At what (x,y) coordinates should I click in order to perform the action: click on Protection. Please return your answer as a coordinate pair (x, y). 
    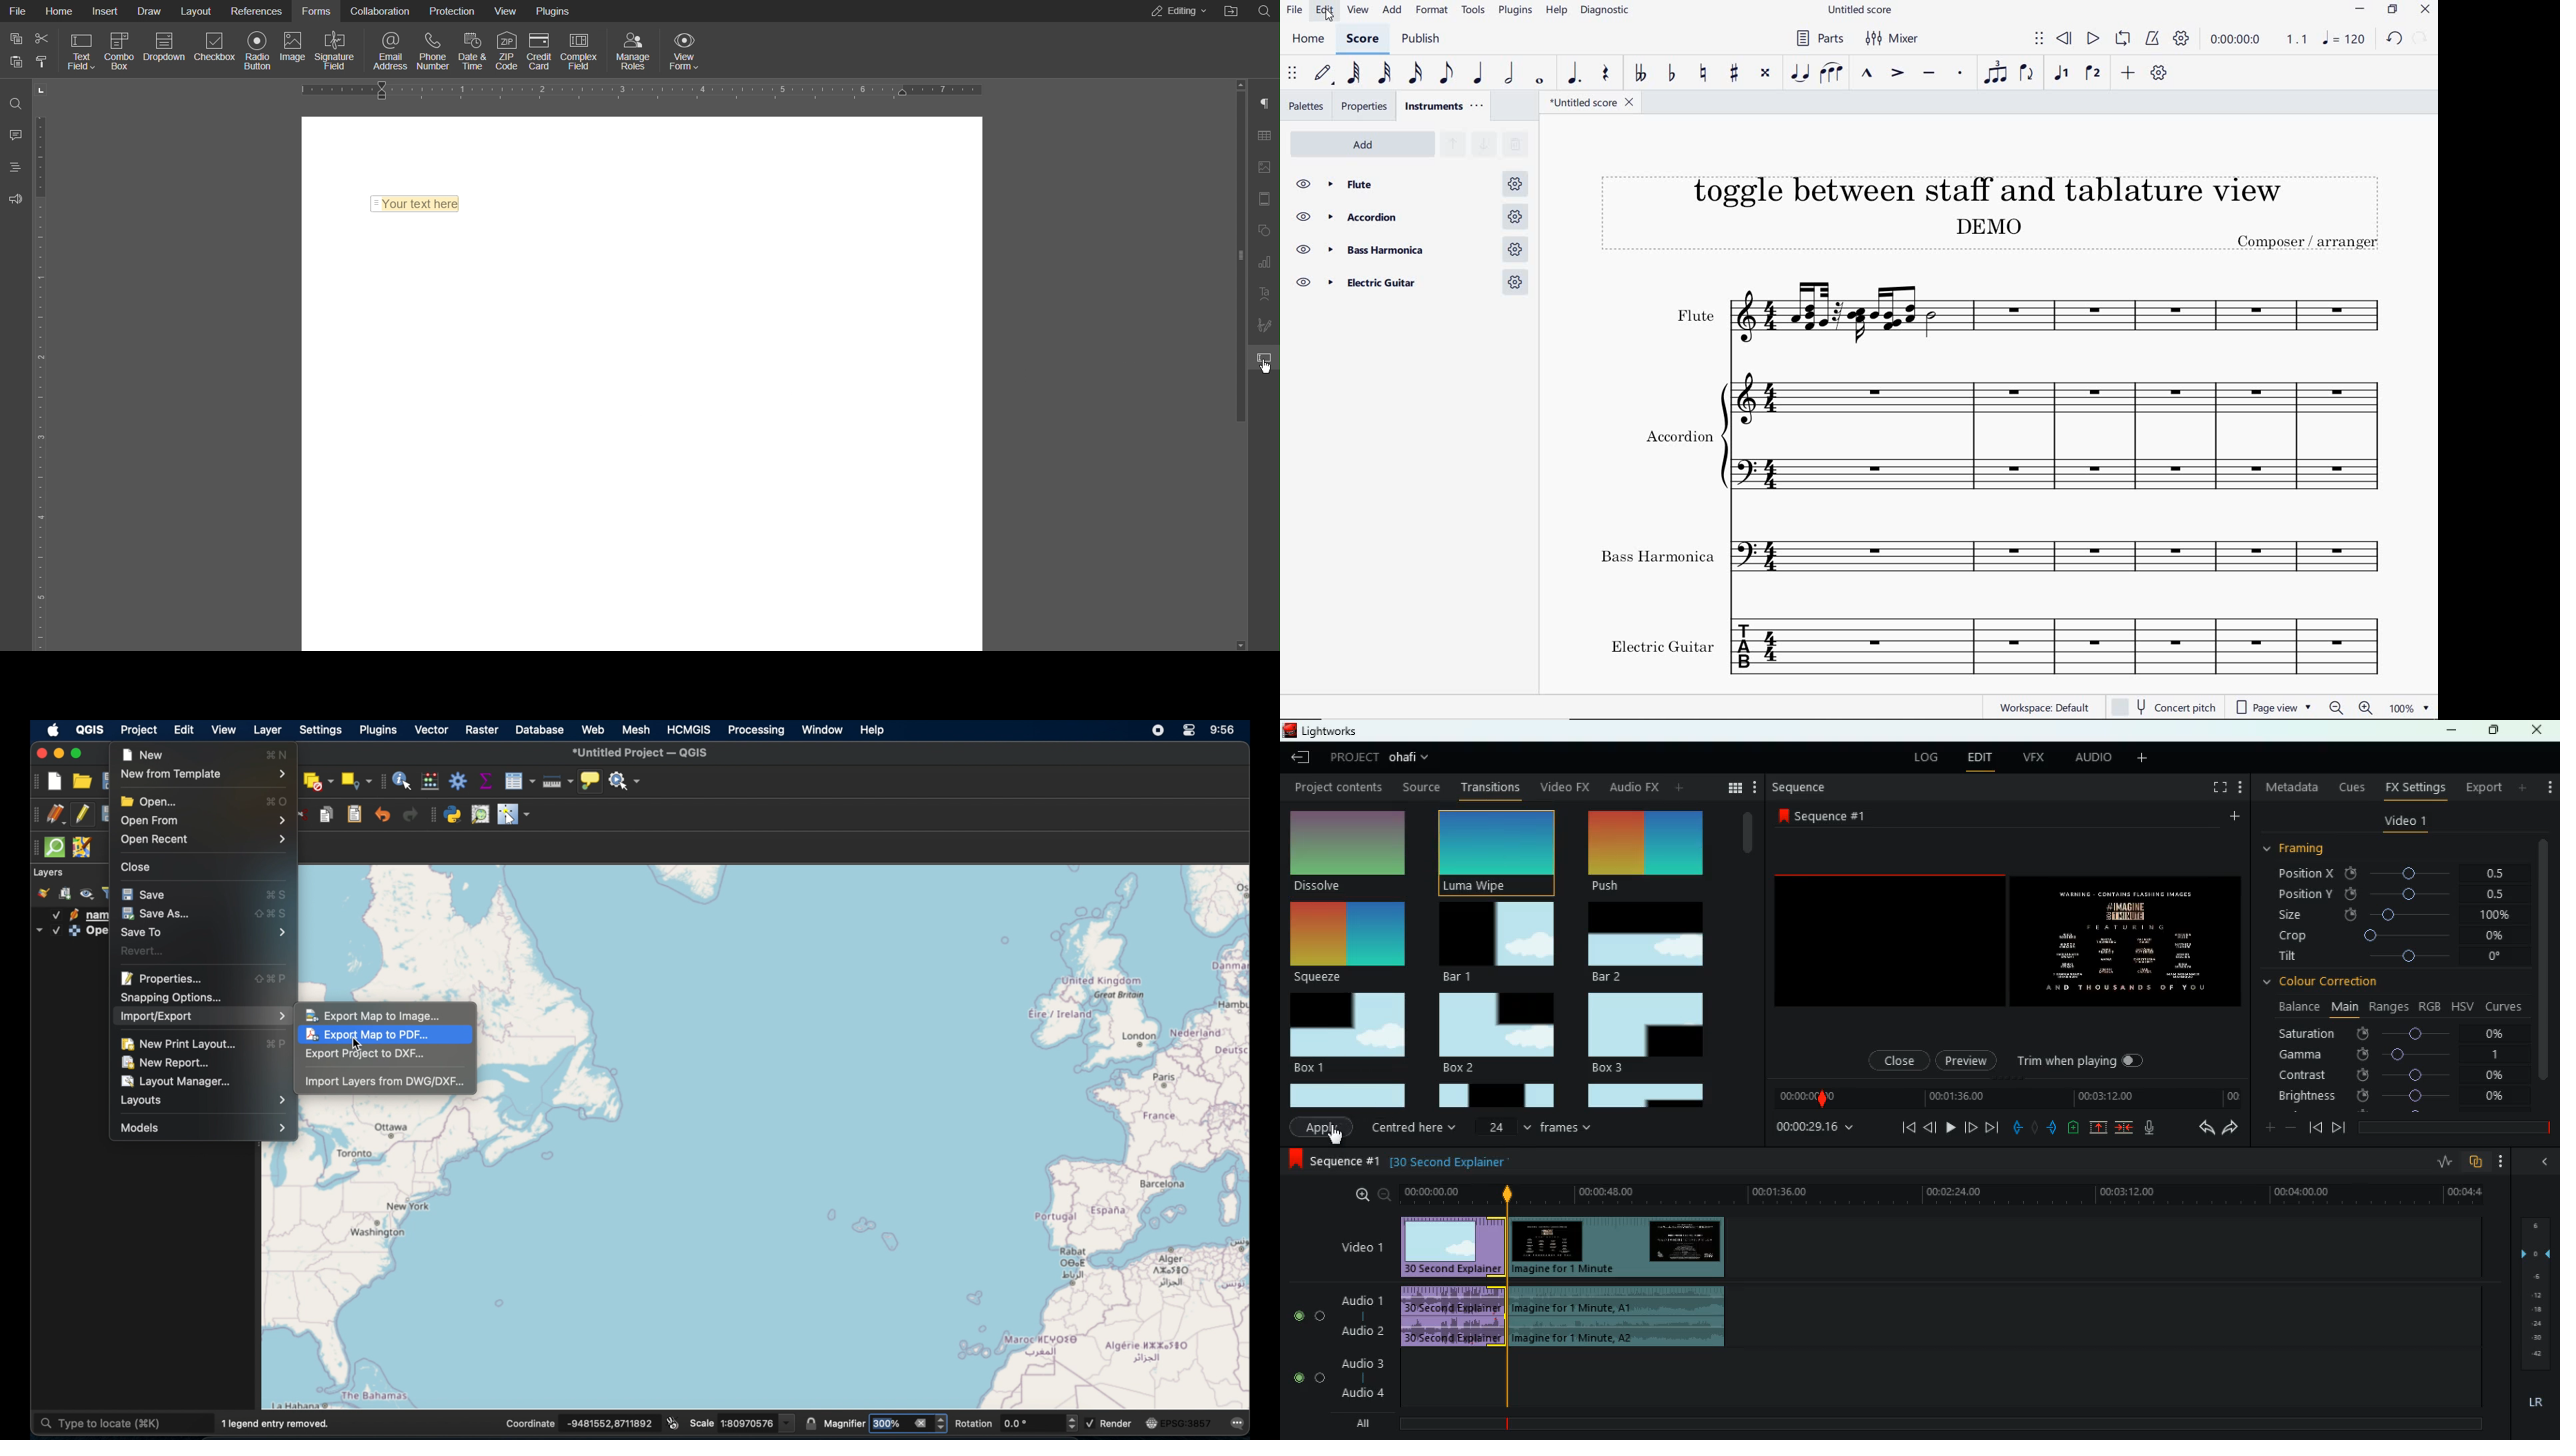
    Looking at the image, I should click on (454, 10).